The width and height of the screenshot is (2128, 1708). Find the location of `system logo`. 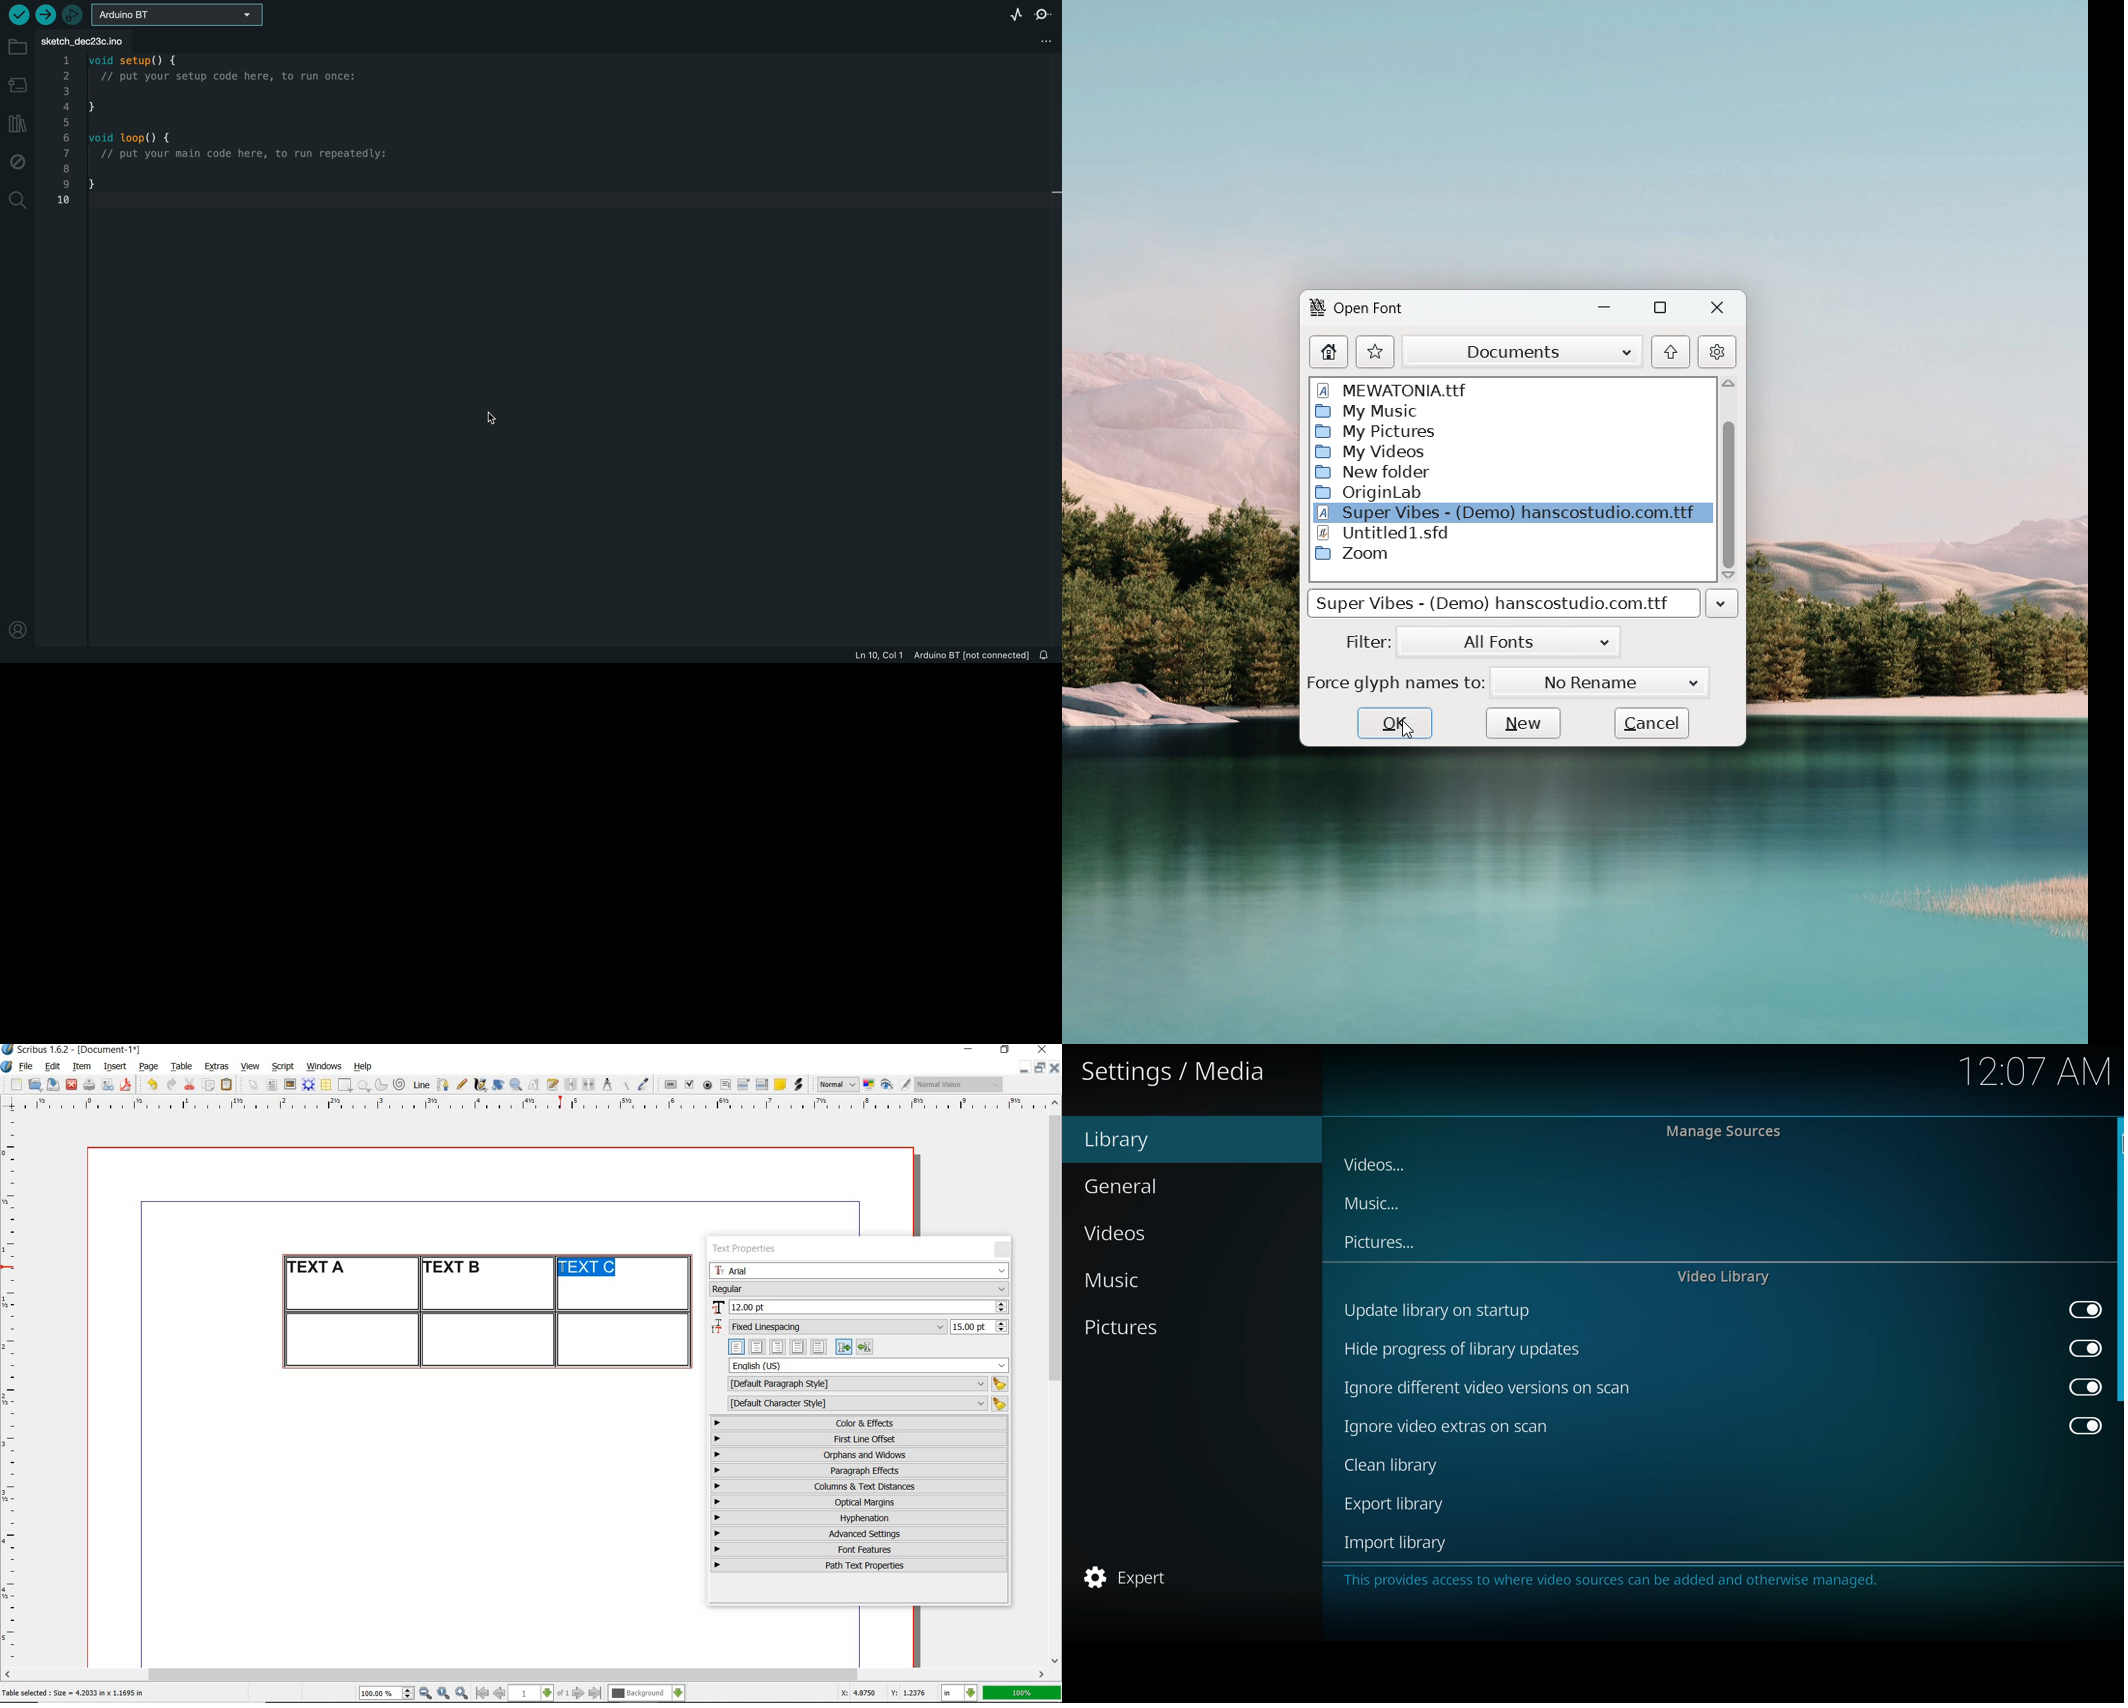

system logo is located at coordinates (8, 1067).